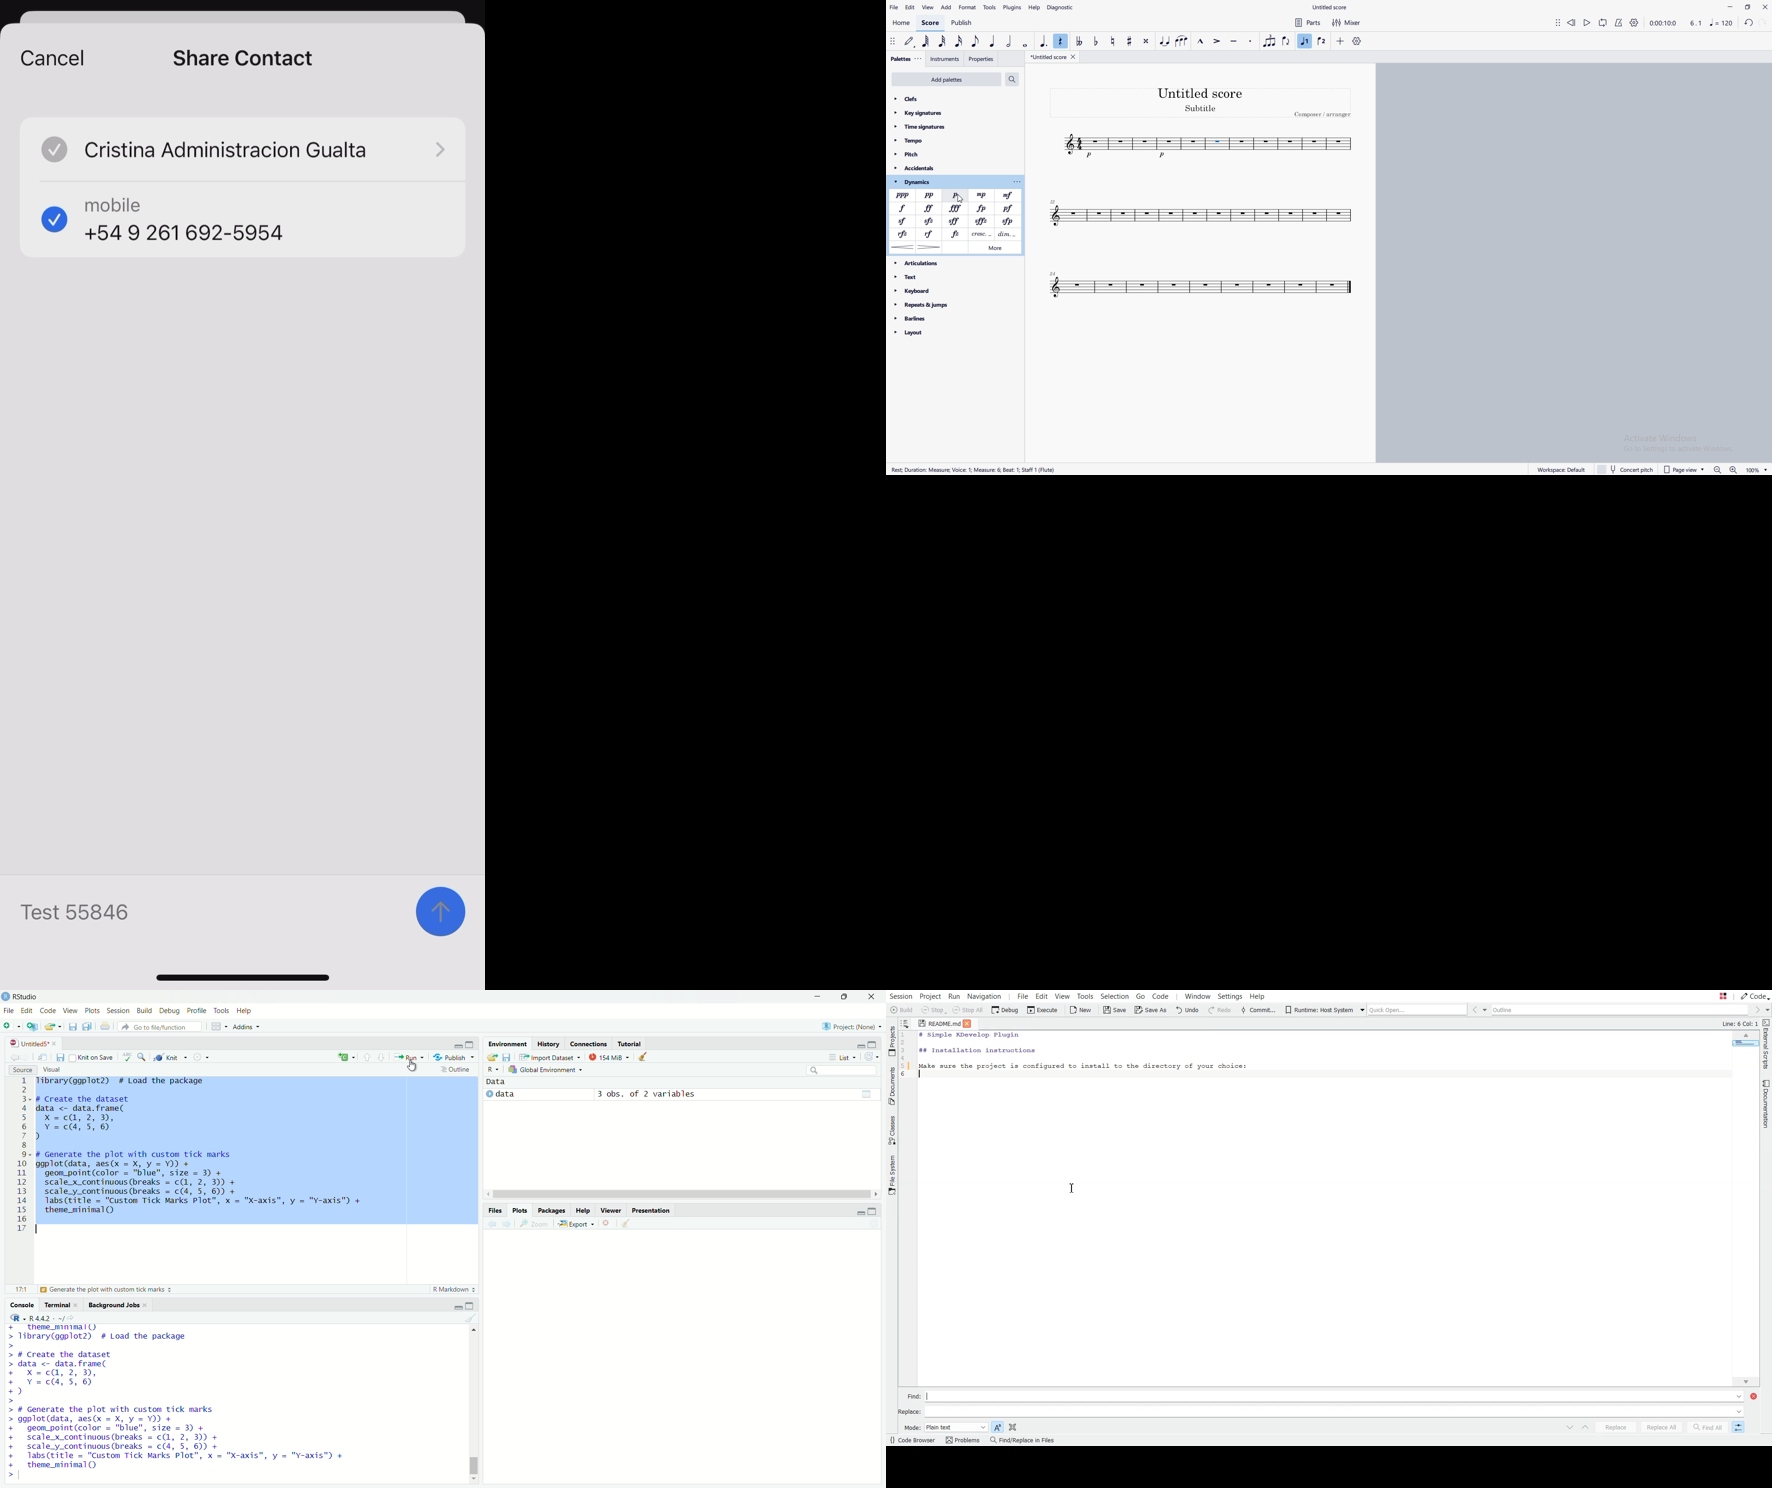 This screenshot has width=1792, height=1512. Describe the element at coordinates (611, 1210) in the screenshot. I see `viewer` at that location.